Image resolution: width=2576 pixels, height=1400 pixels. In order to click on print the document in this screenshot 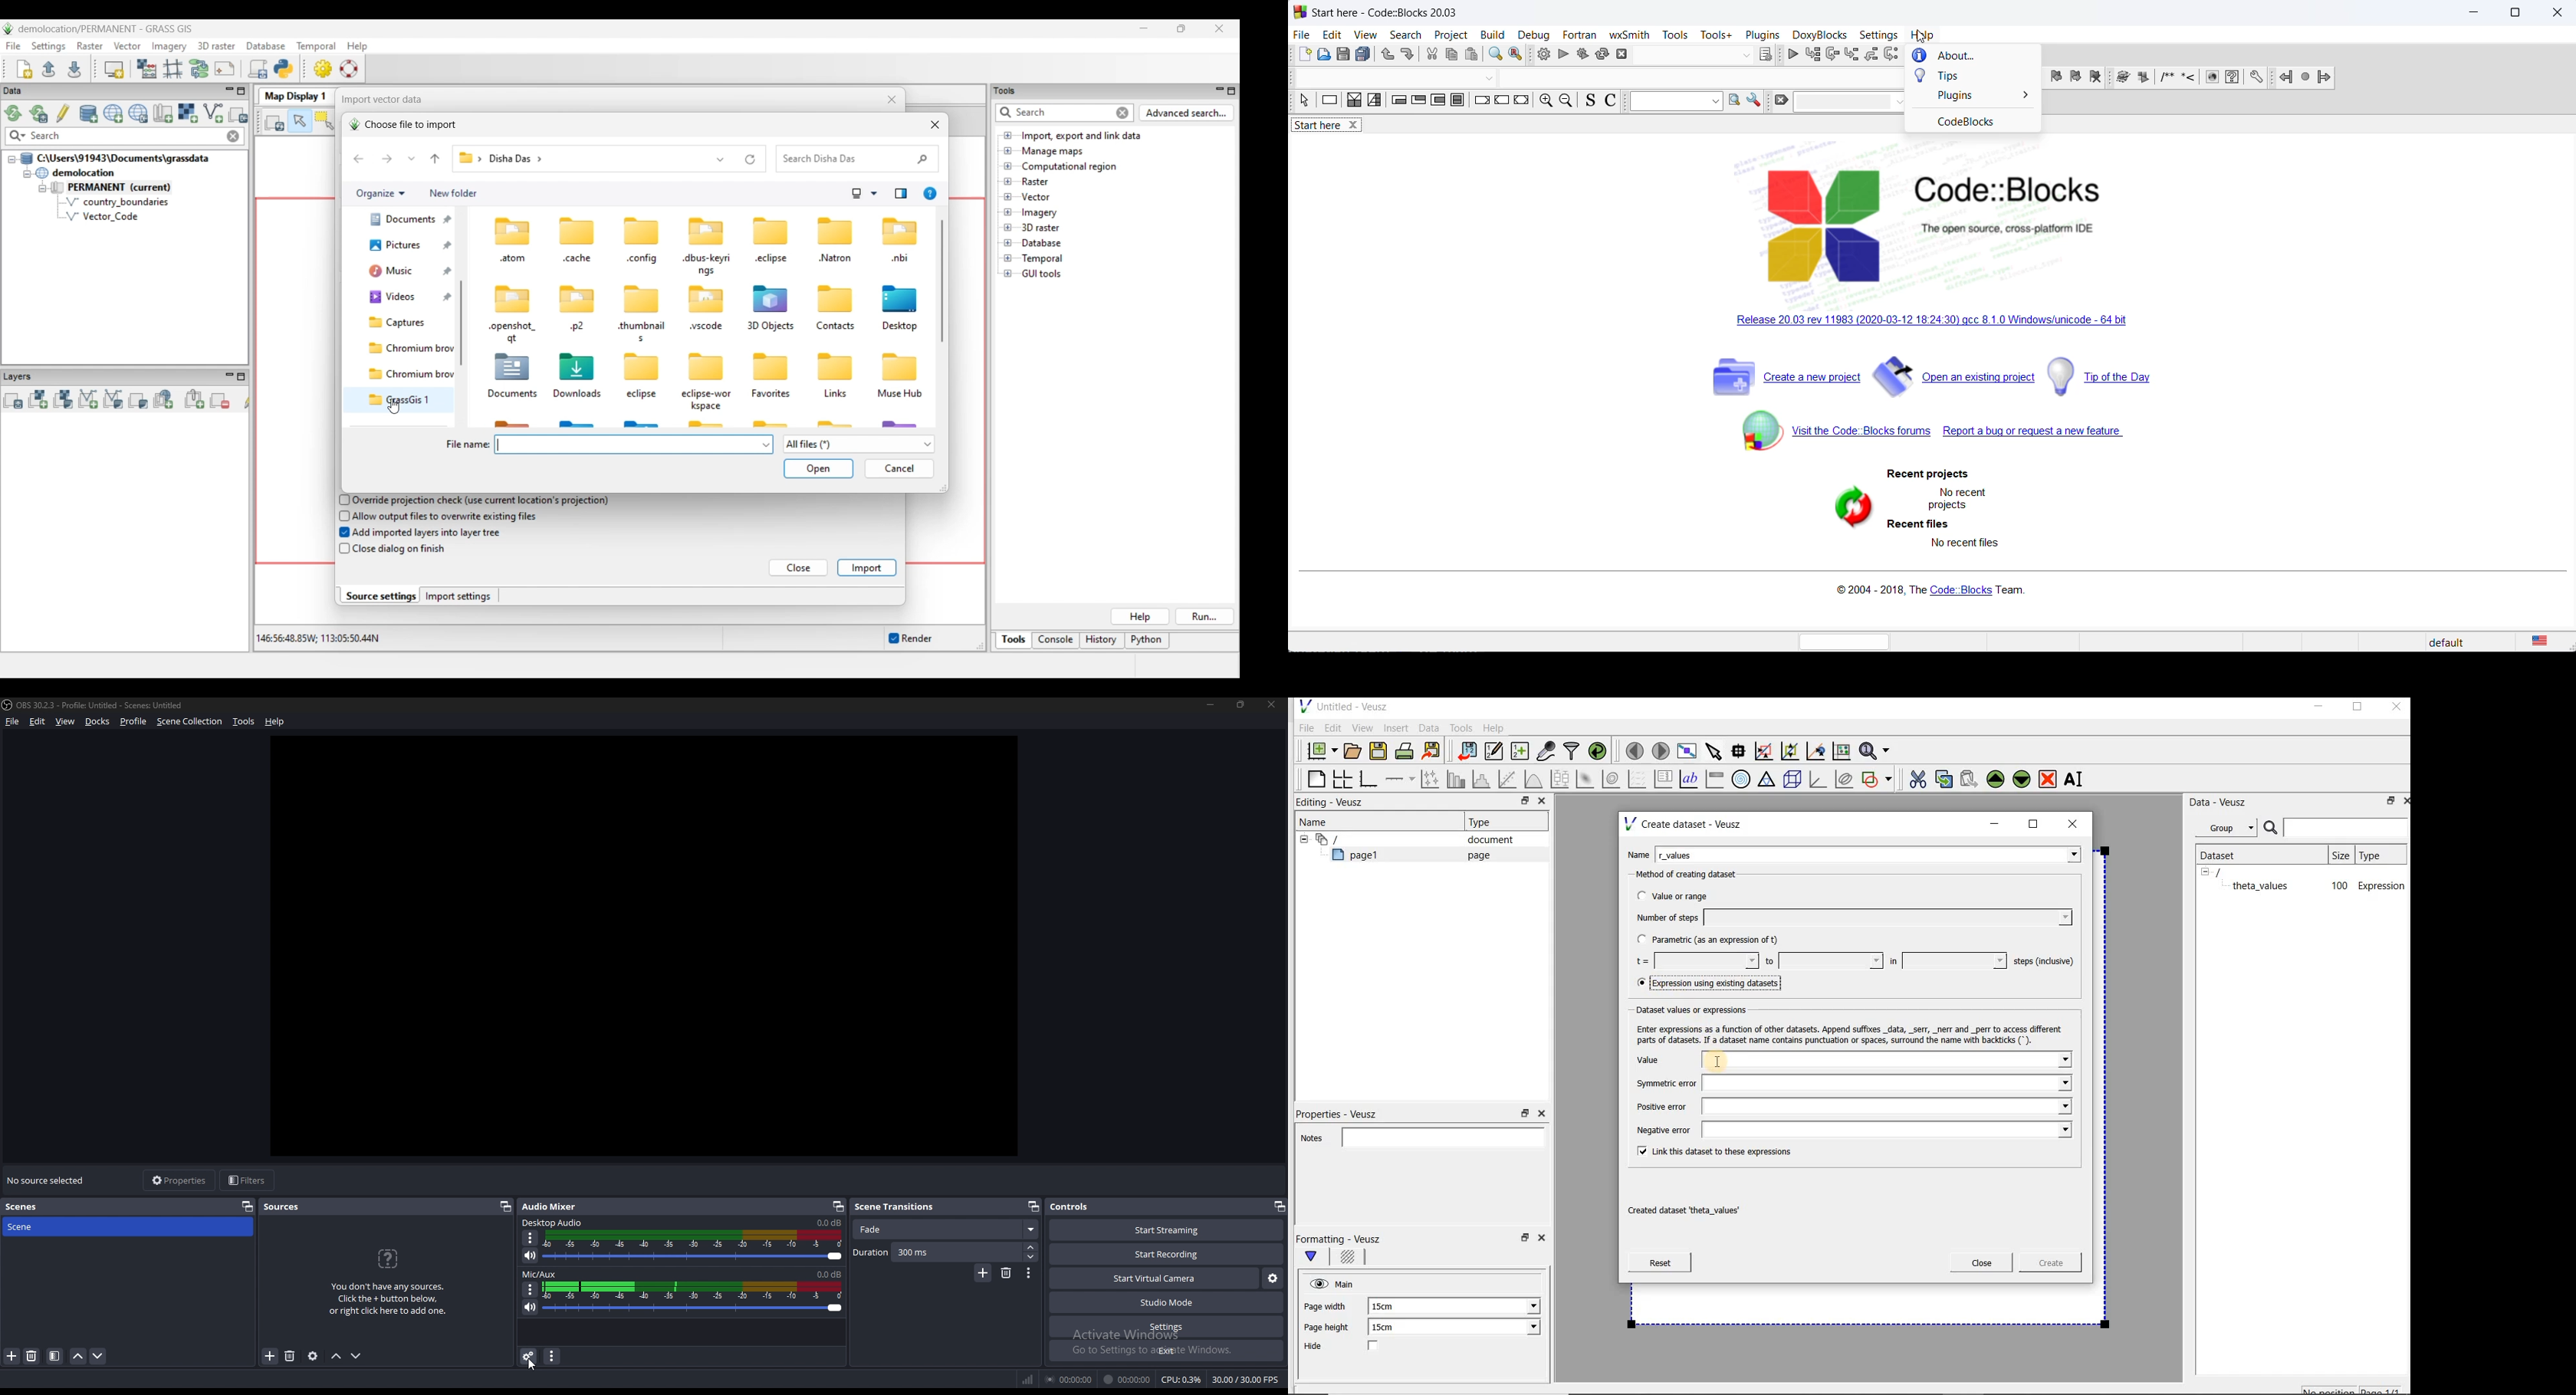, I will do `click(1407, 750)`.